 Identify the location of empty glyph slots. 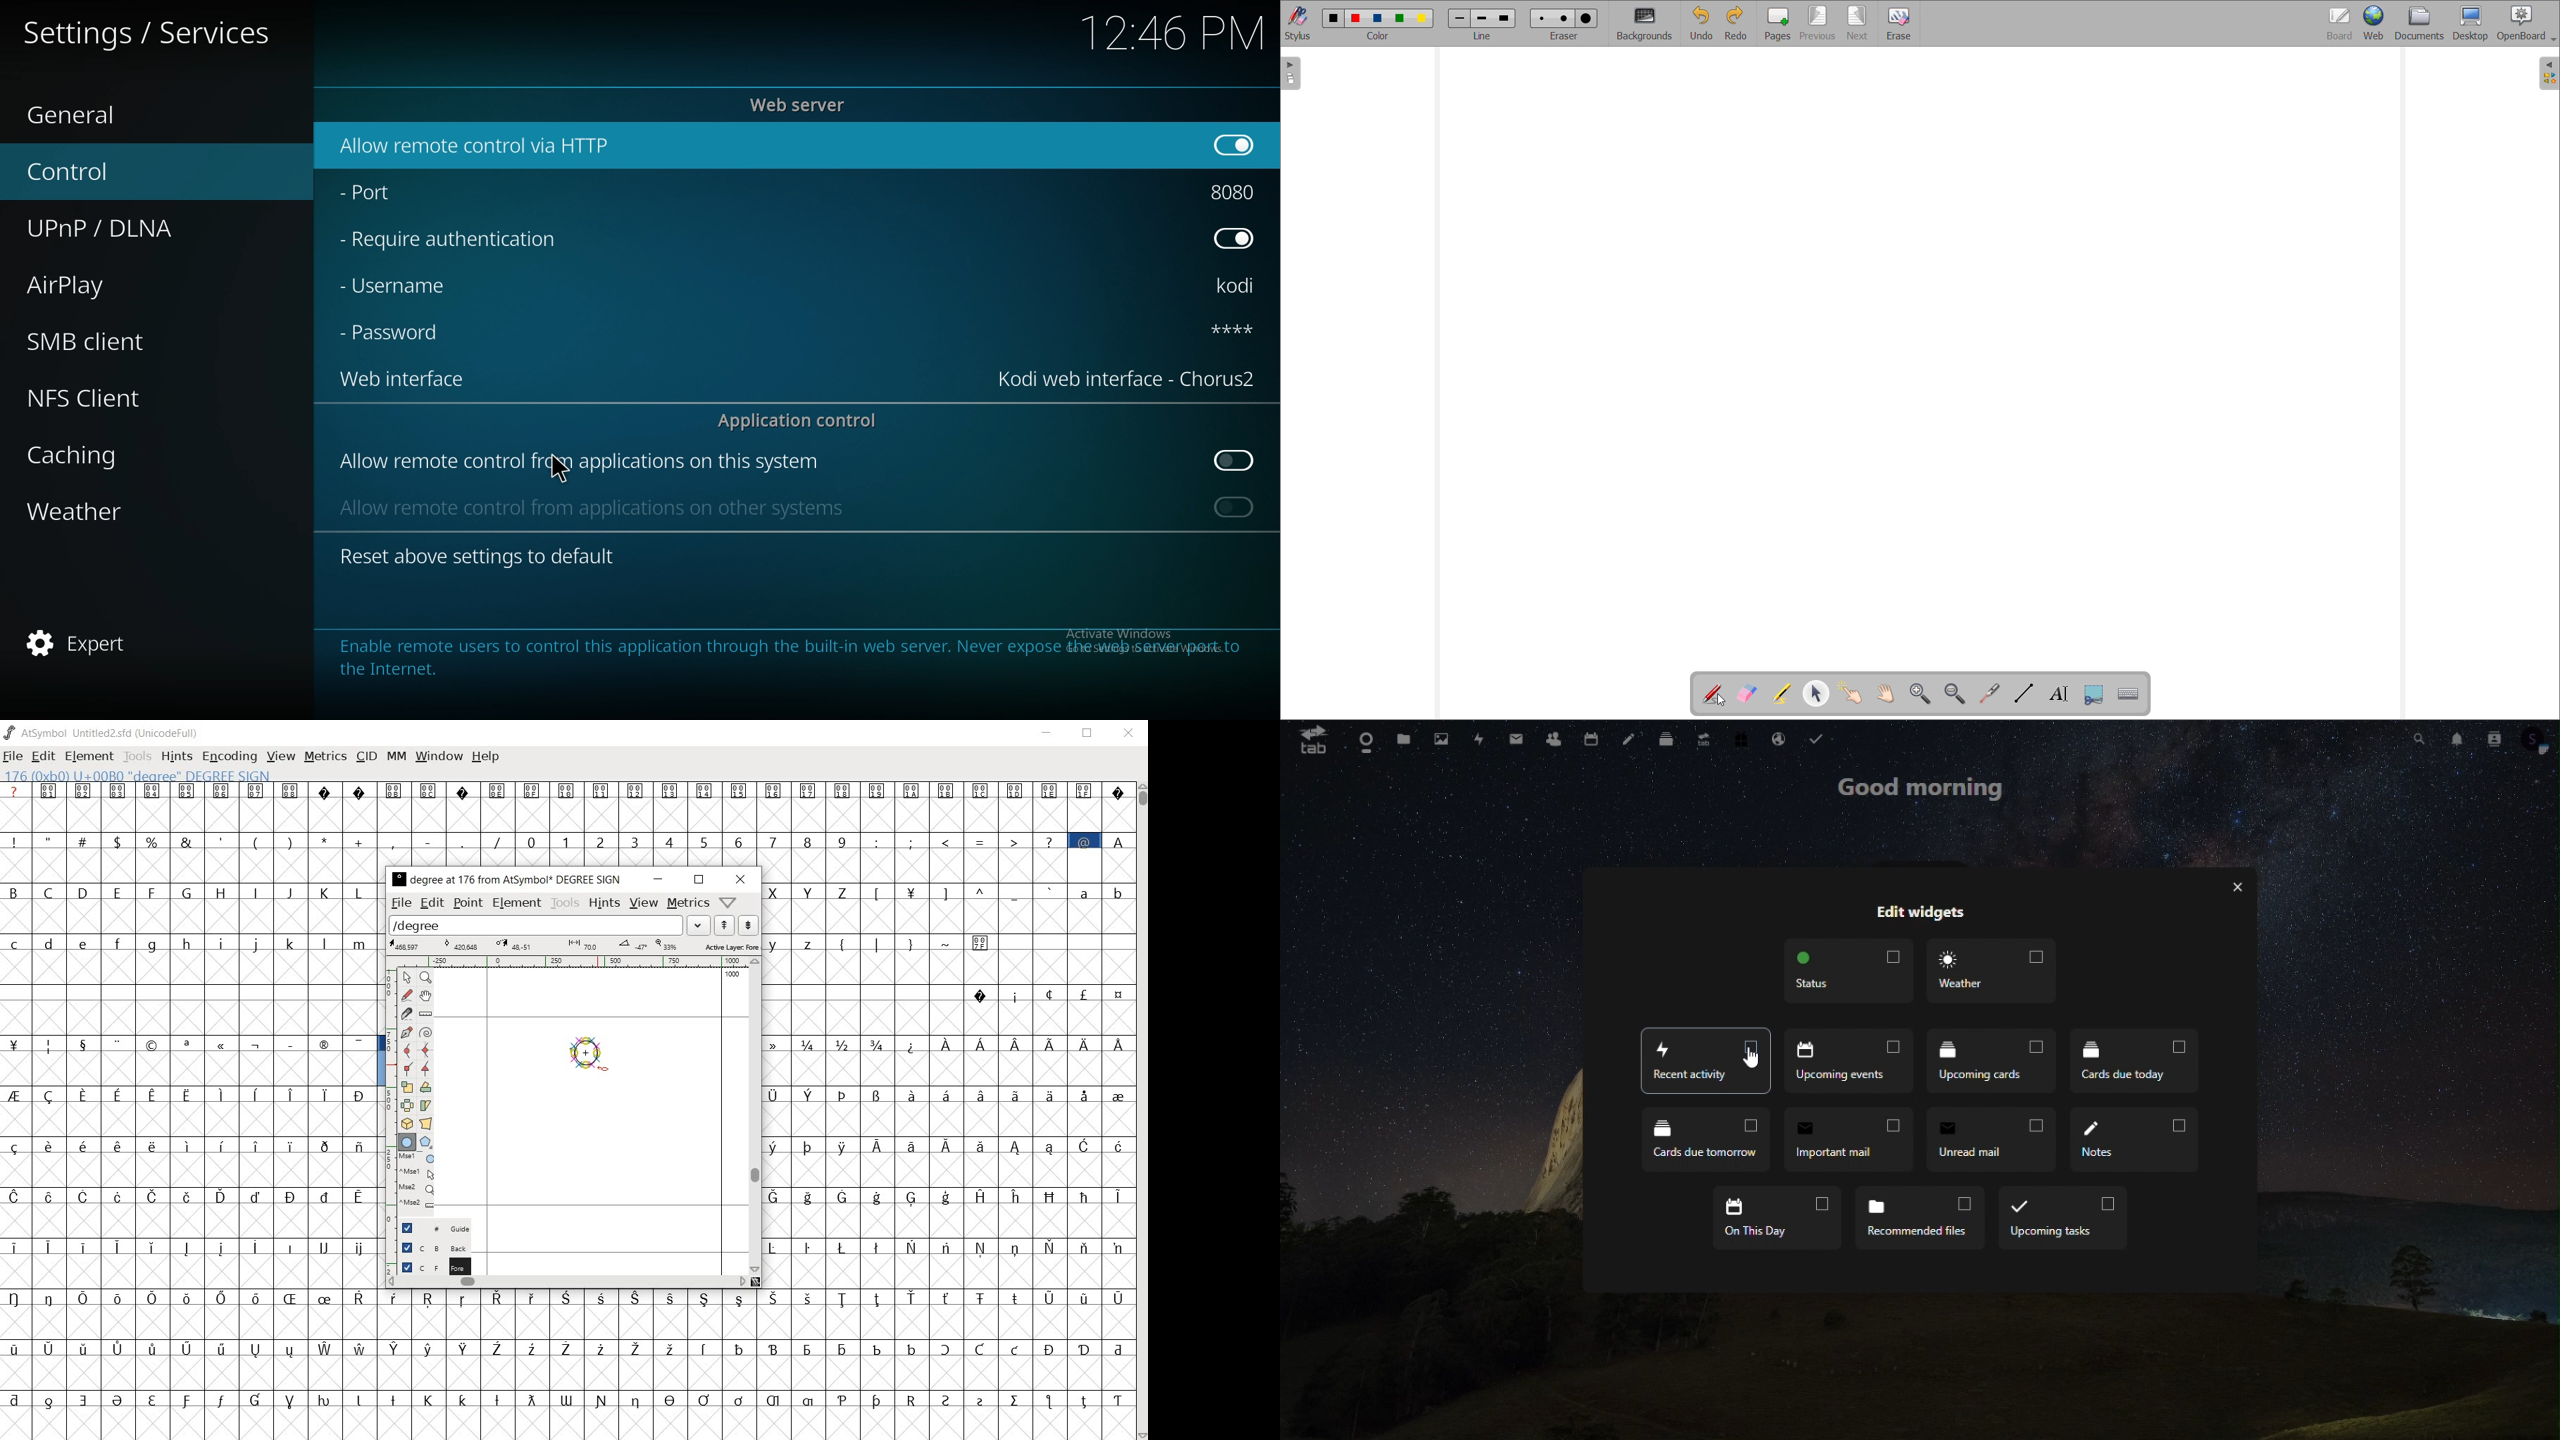
(190, 918).